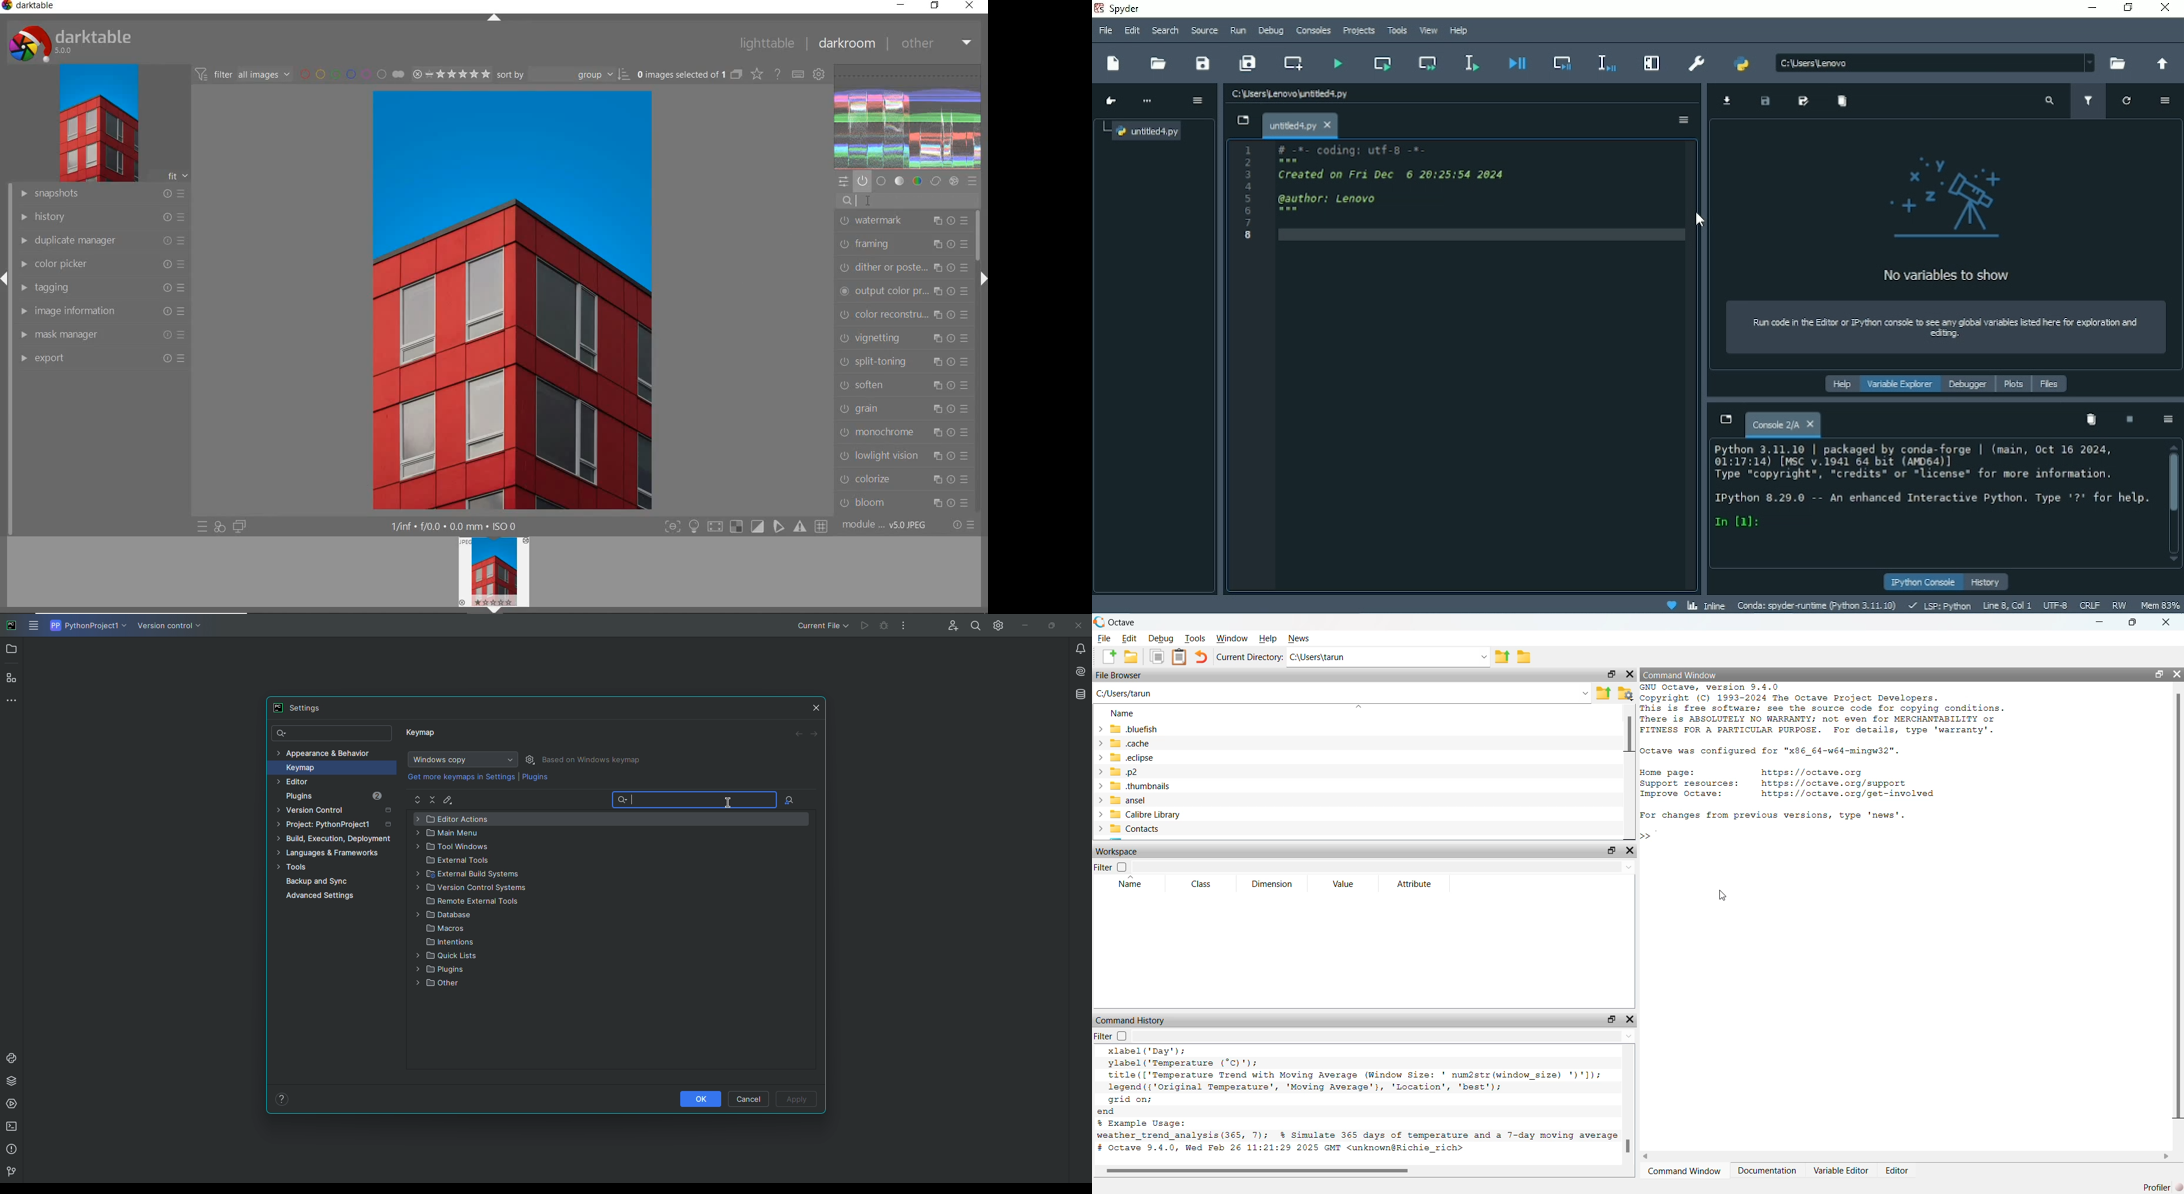 The height and width of the screenshot is (1204, 2184). What do you see at coordinates (1355, 154) in the screenshot?
I see `Coding` at bounding box center [1355, 154].